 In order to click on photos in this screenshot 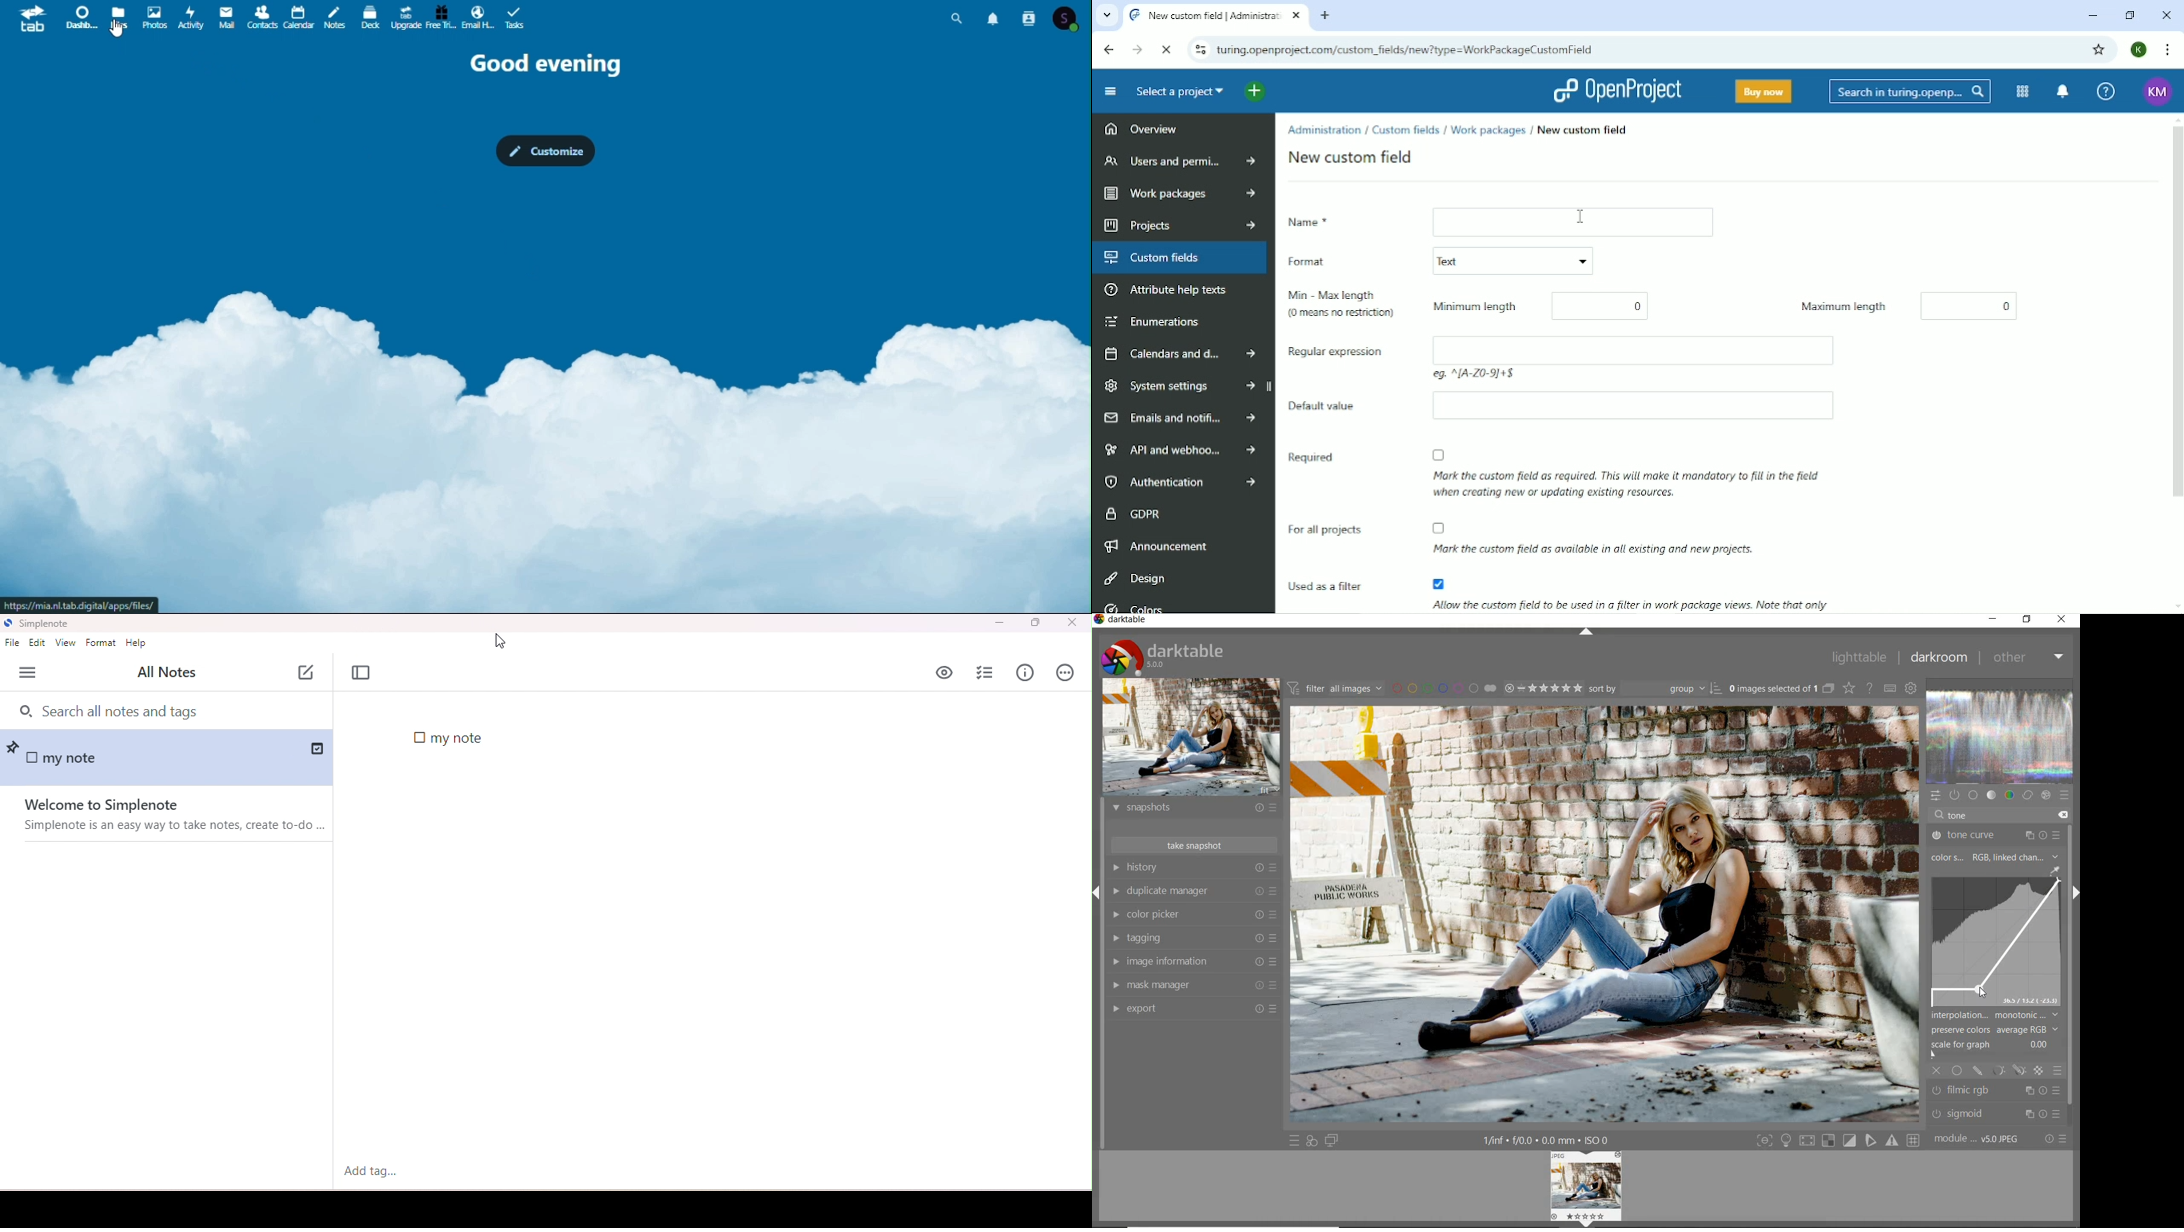, I will do `click(154, 16)`.